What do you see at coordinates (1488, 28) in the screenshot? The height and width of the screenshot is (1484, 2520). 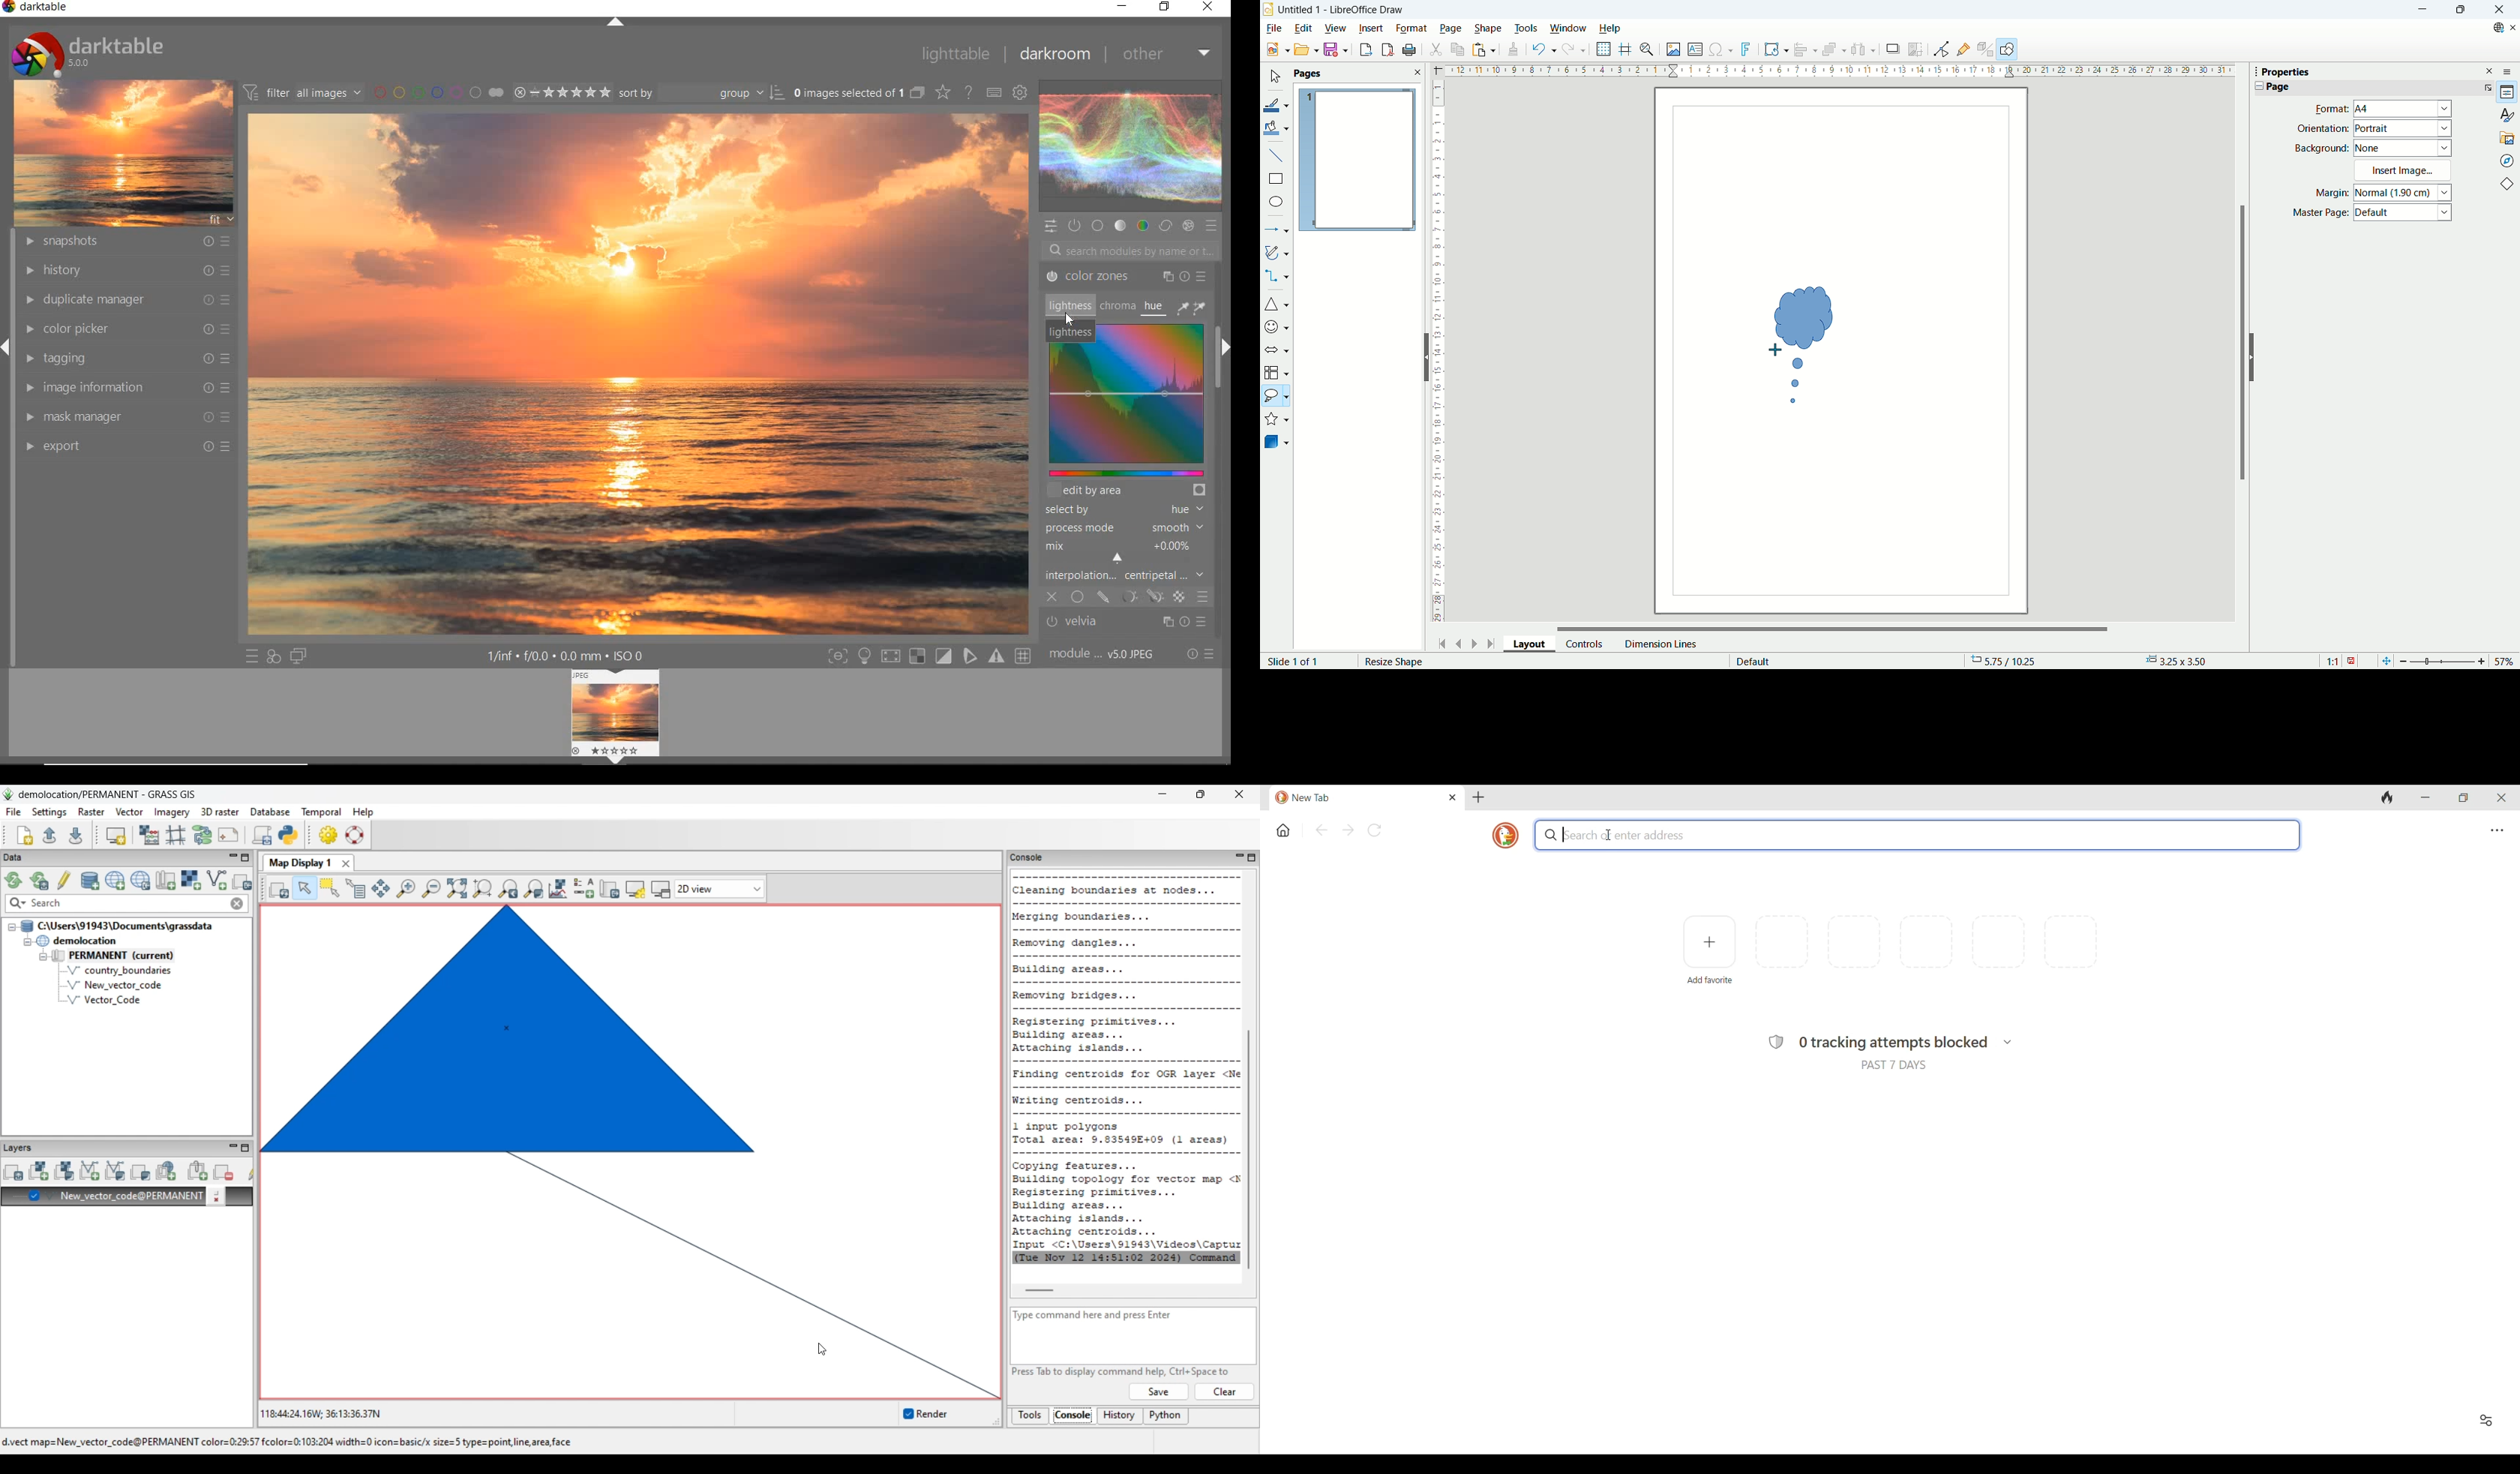 I see `shape` at bounding box center [1488, 28].